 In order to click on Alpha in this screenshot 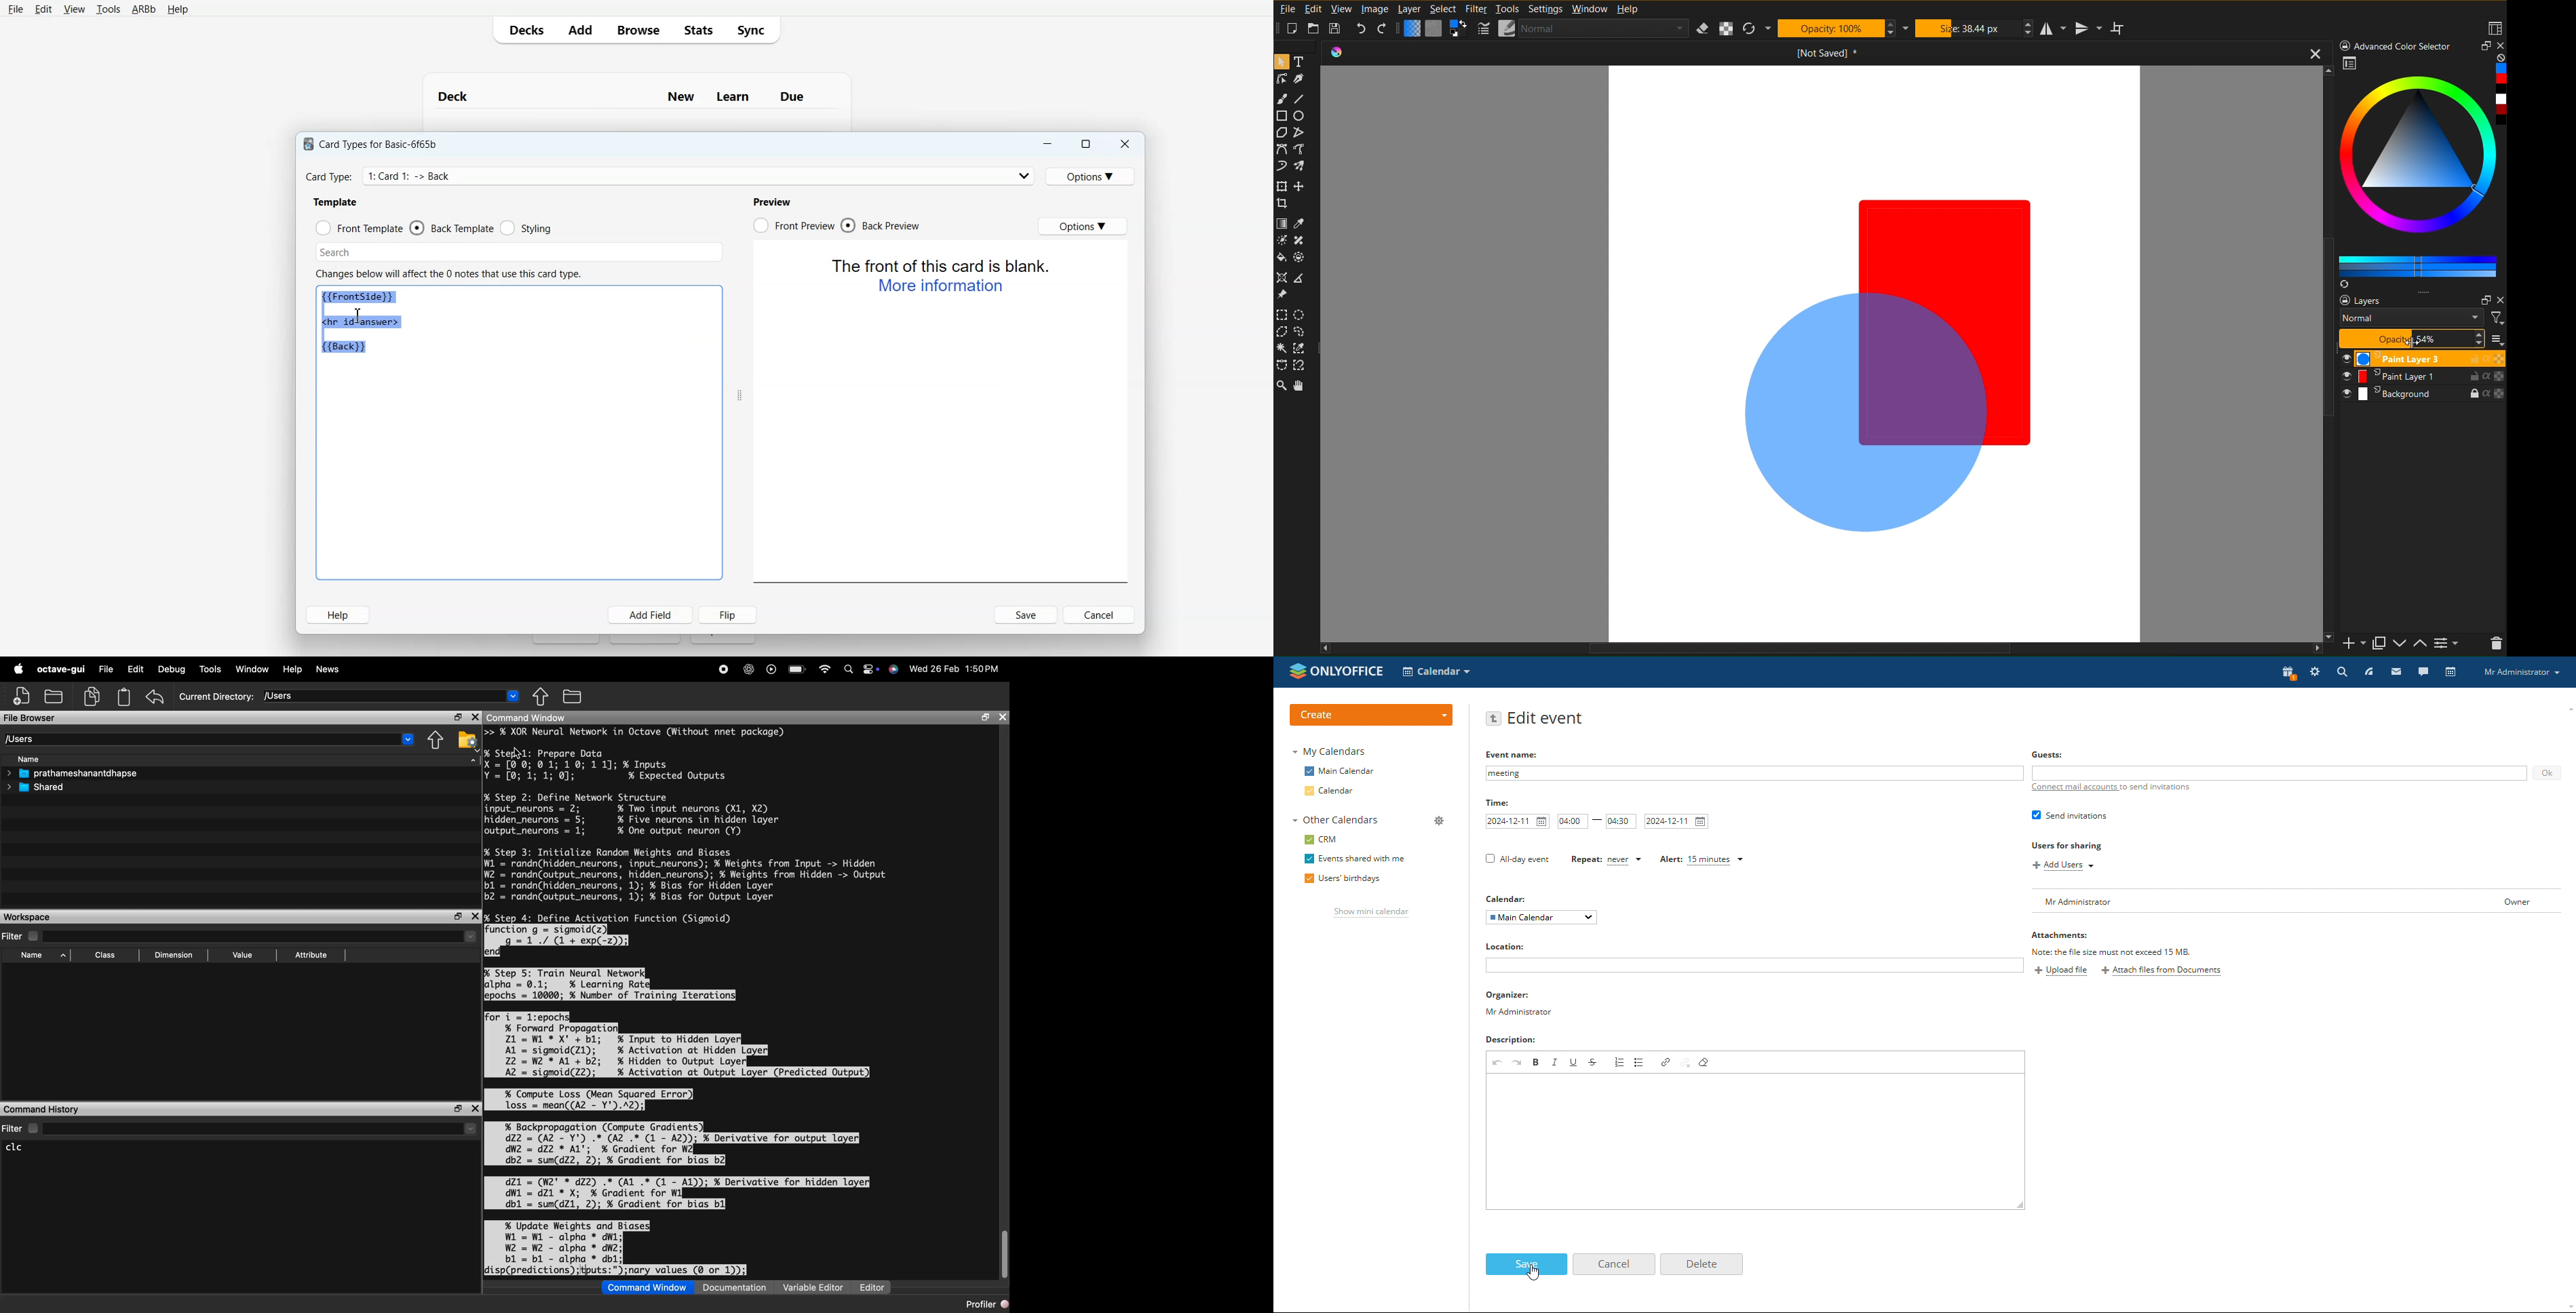, I will do `click(1727, 28)`.